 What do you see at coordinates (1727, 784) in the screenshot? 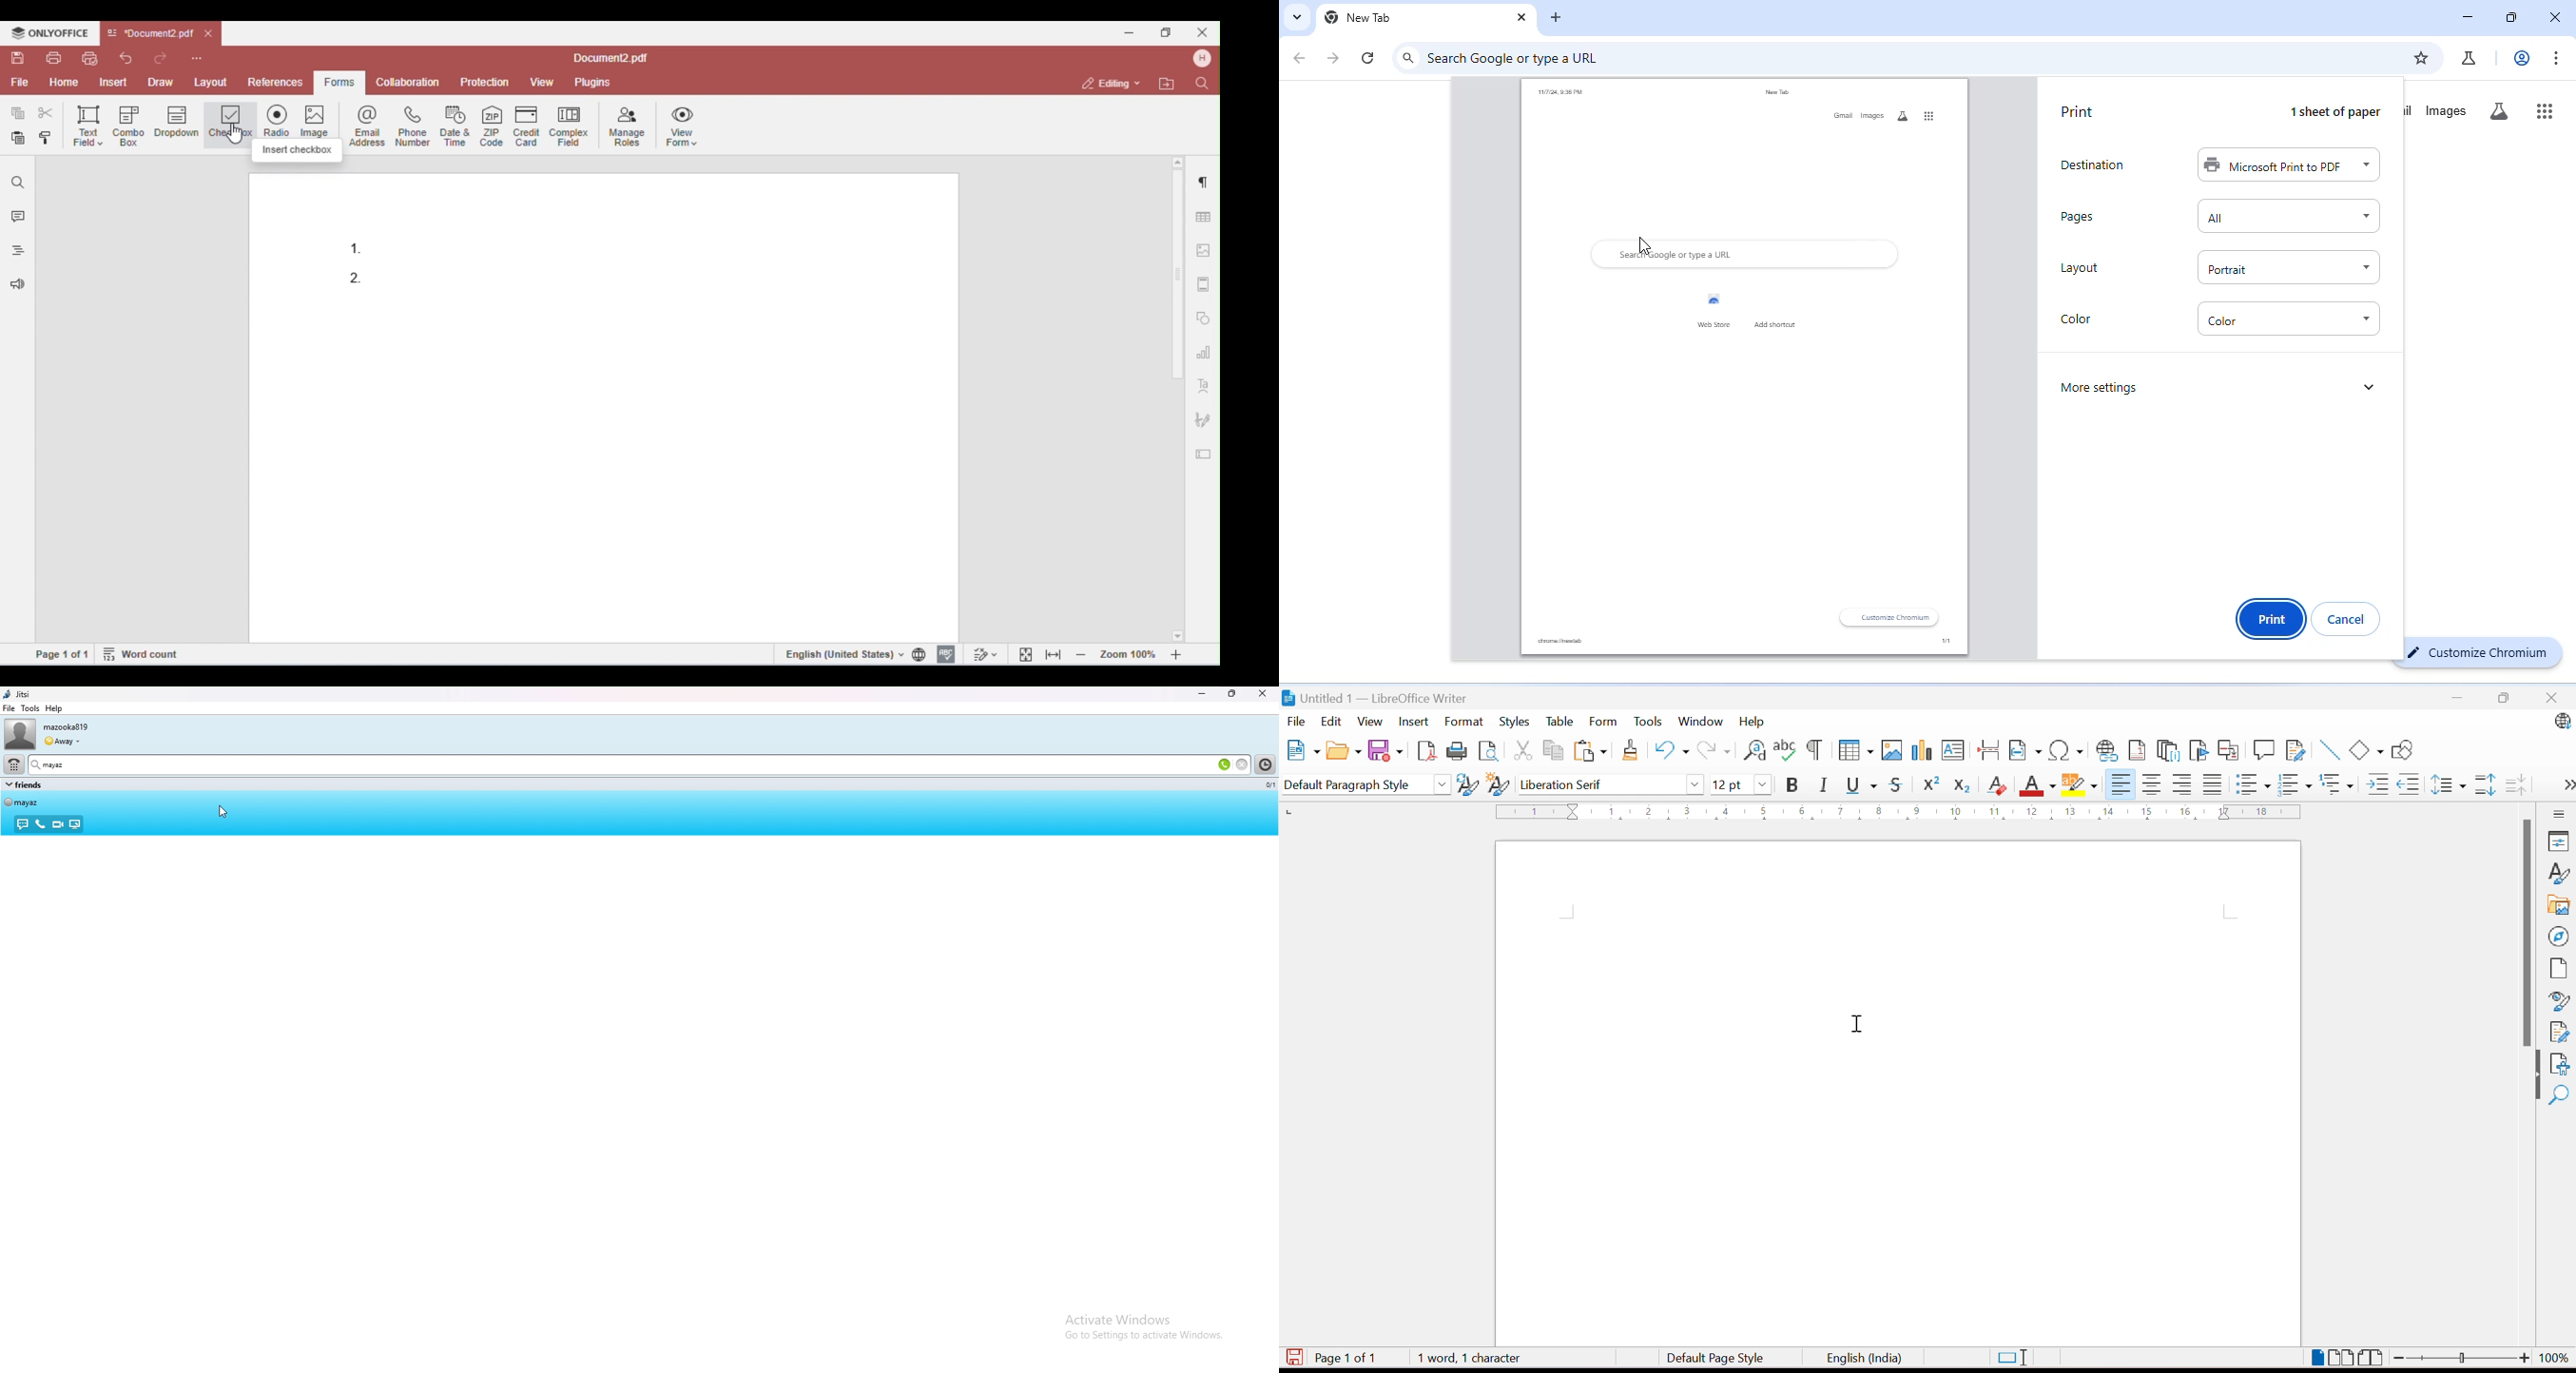
I see `12 pt` at bounding box center [1727, 784].